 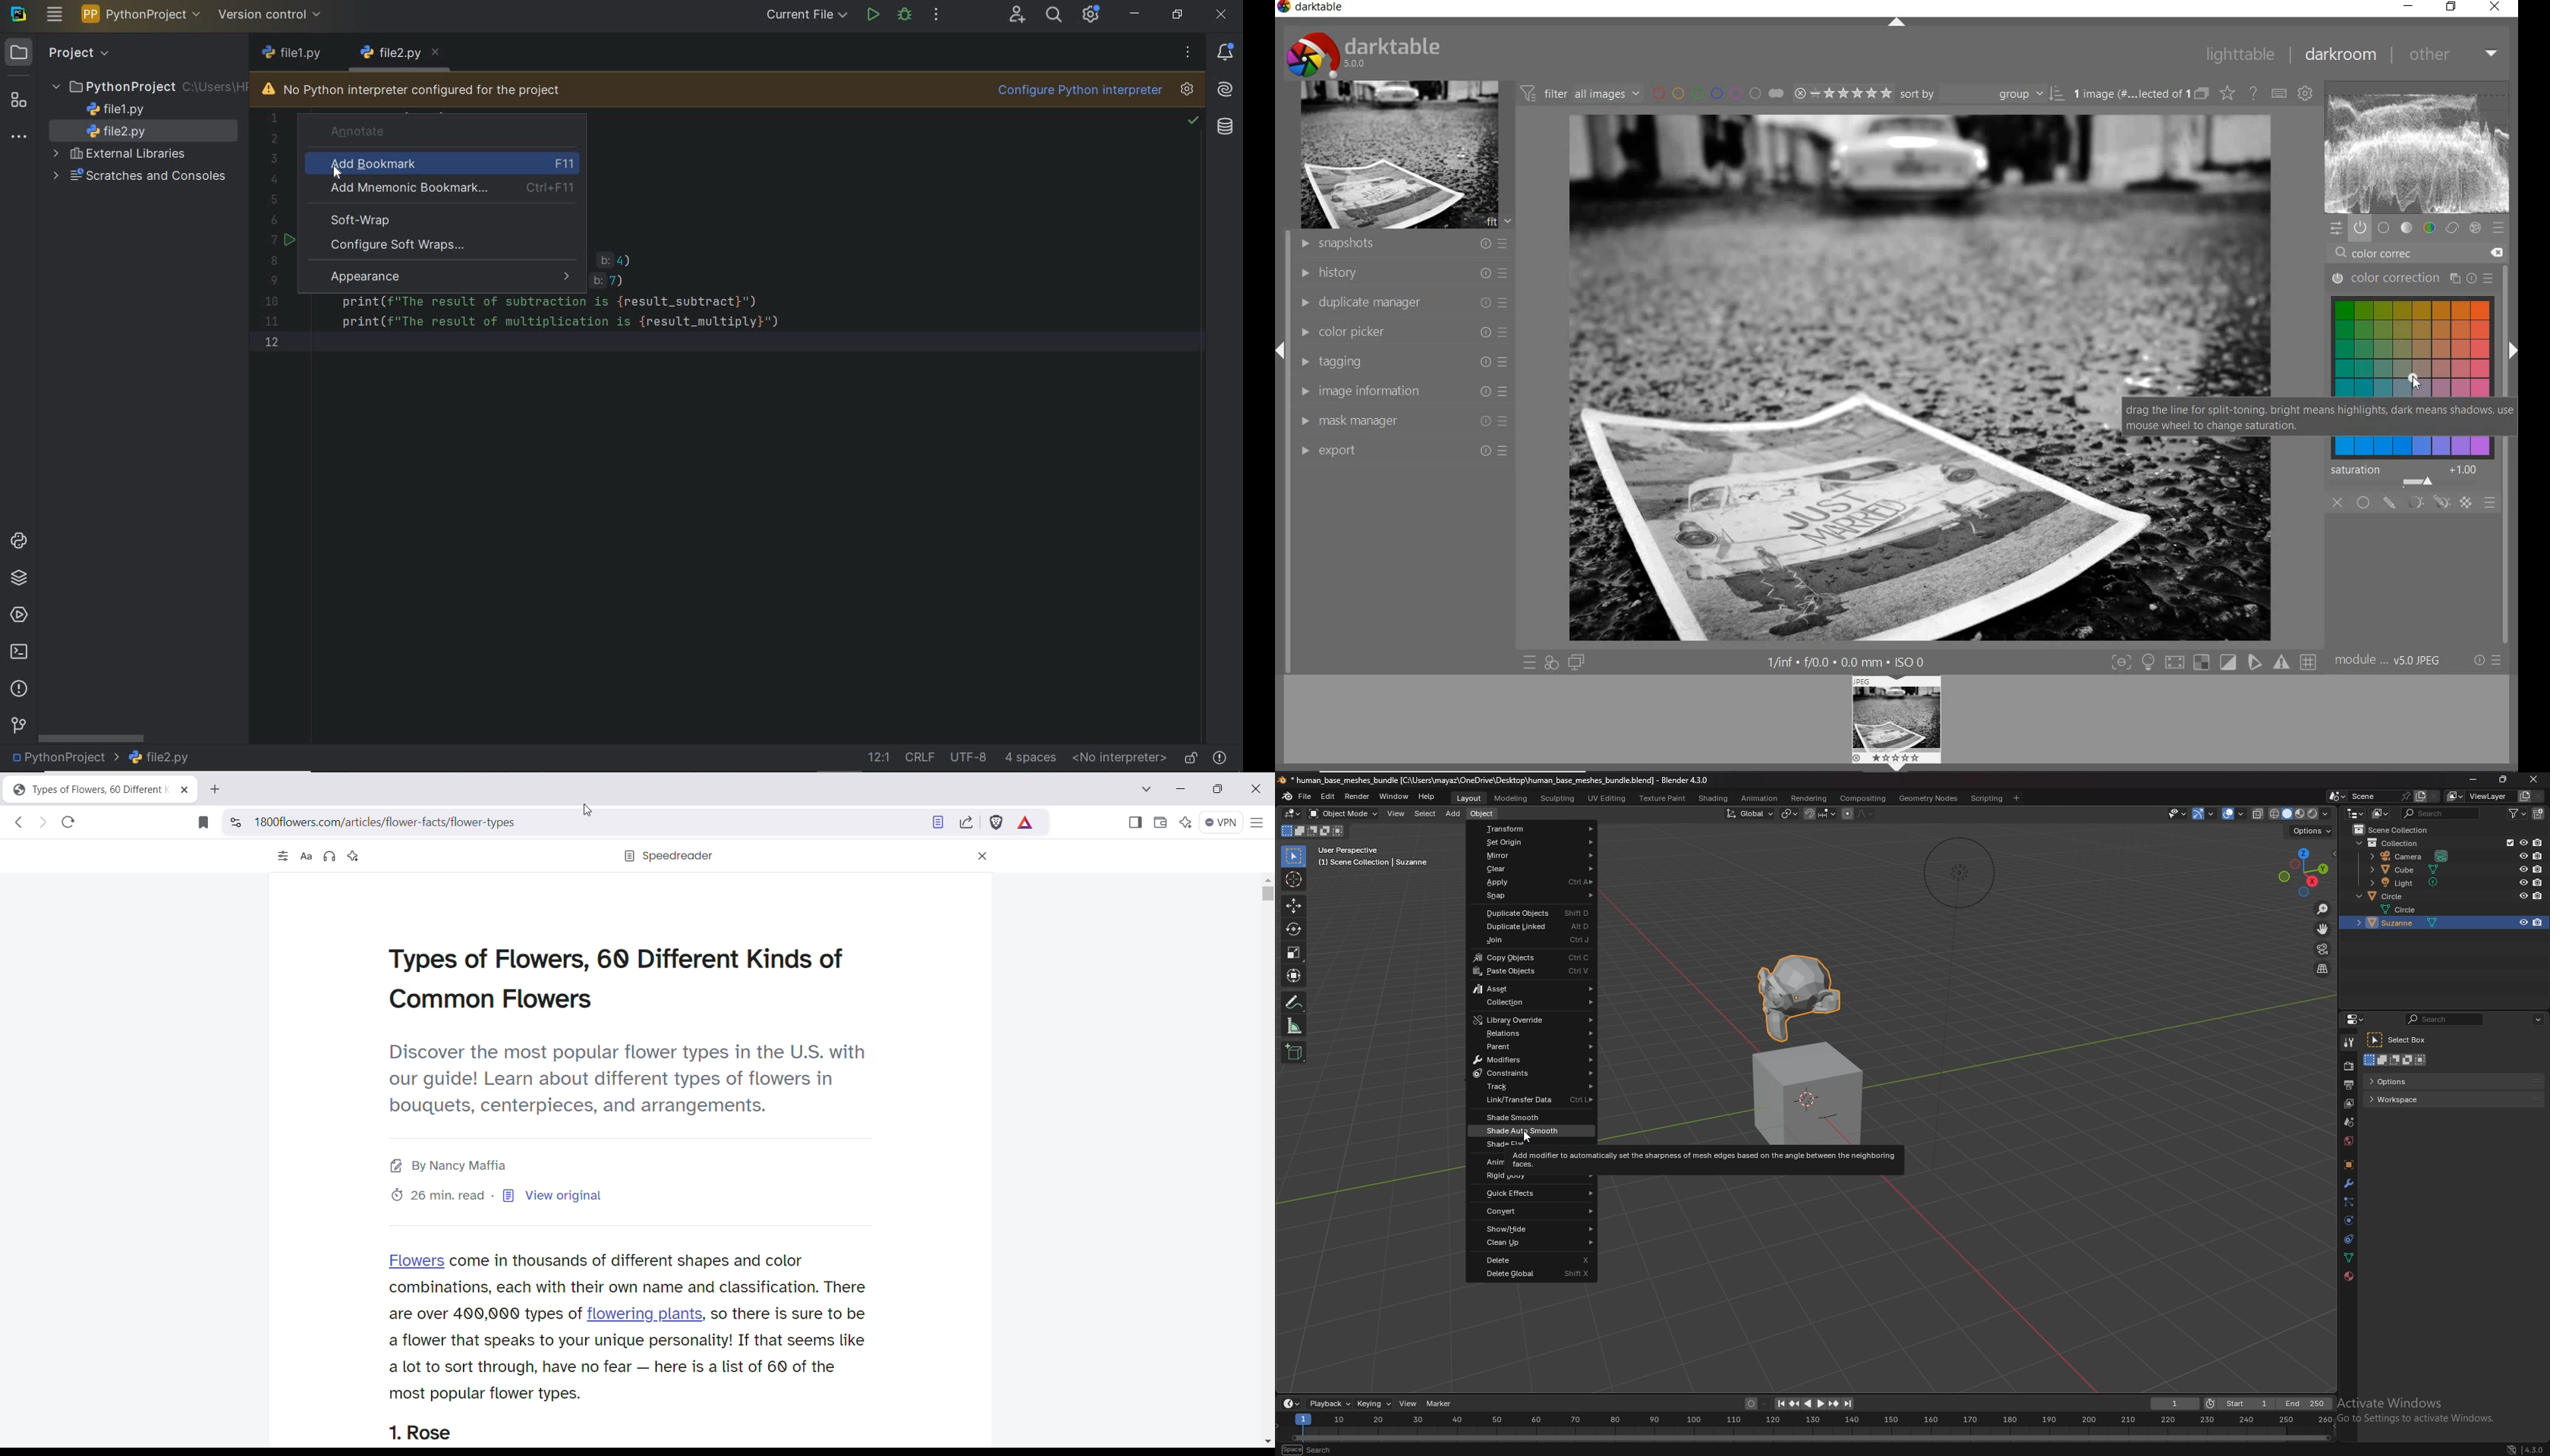 What do you see at coordinates (1398, 813) in the screenshot?
I see `view` at bounding box center [1398, 813].